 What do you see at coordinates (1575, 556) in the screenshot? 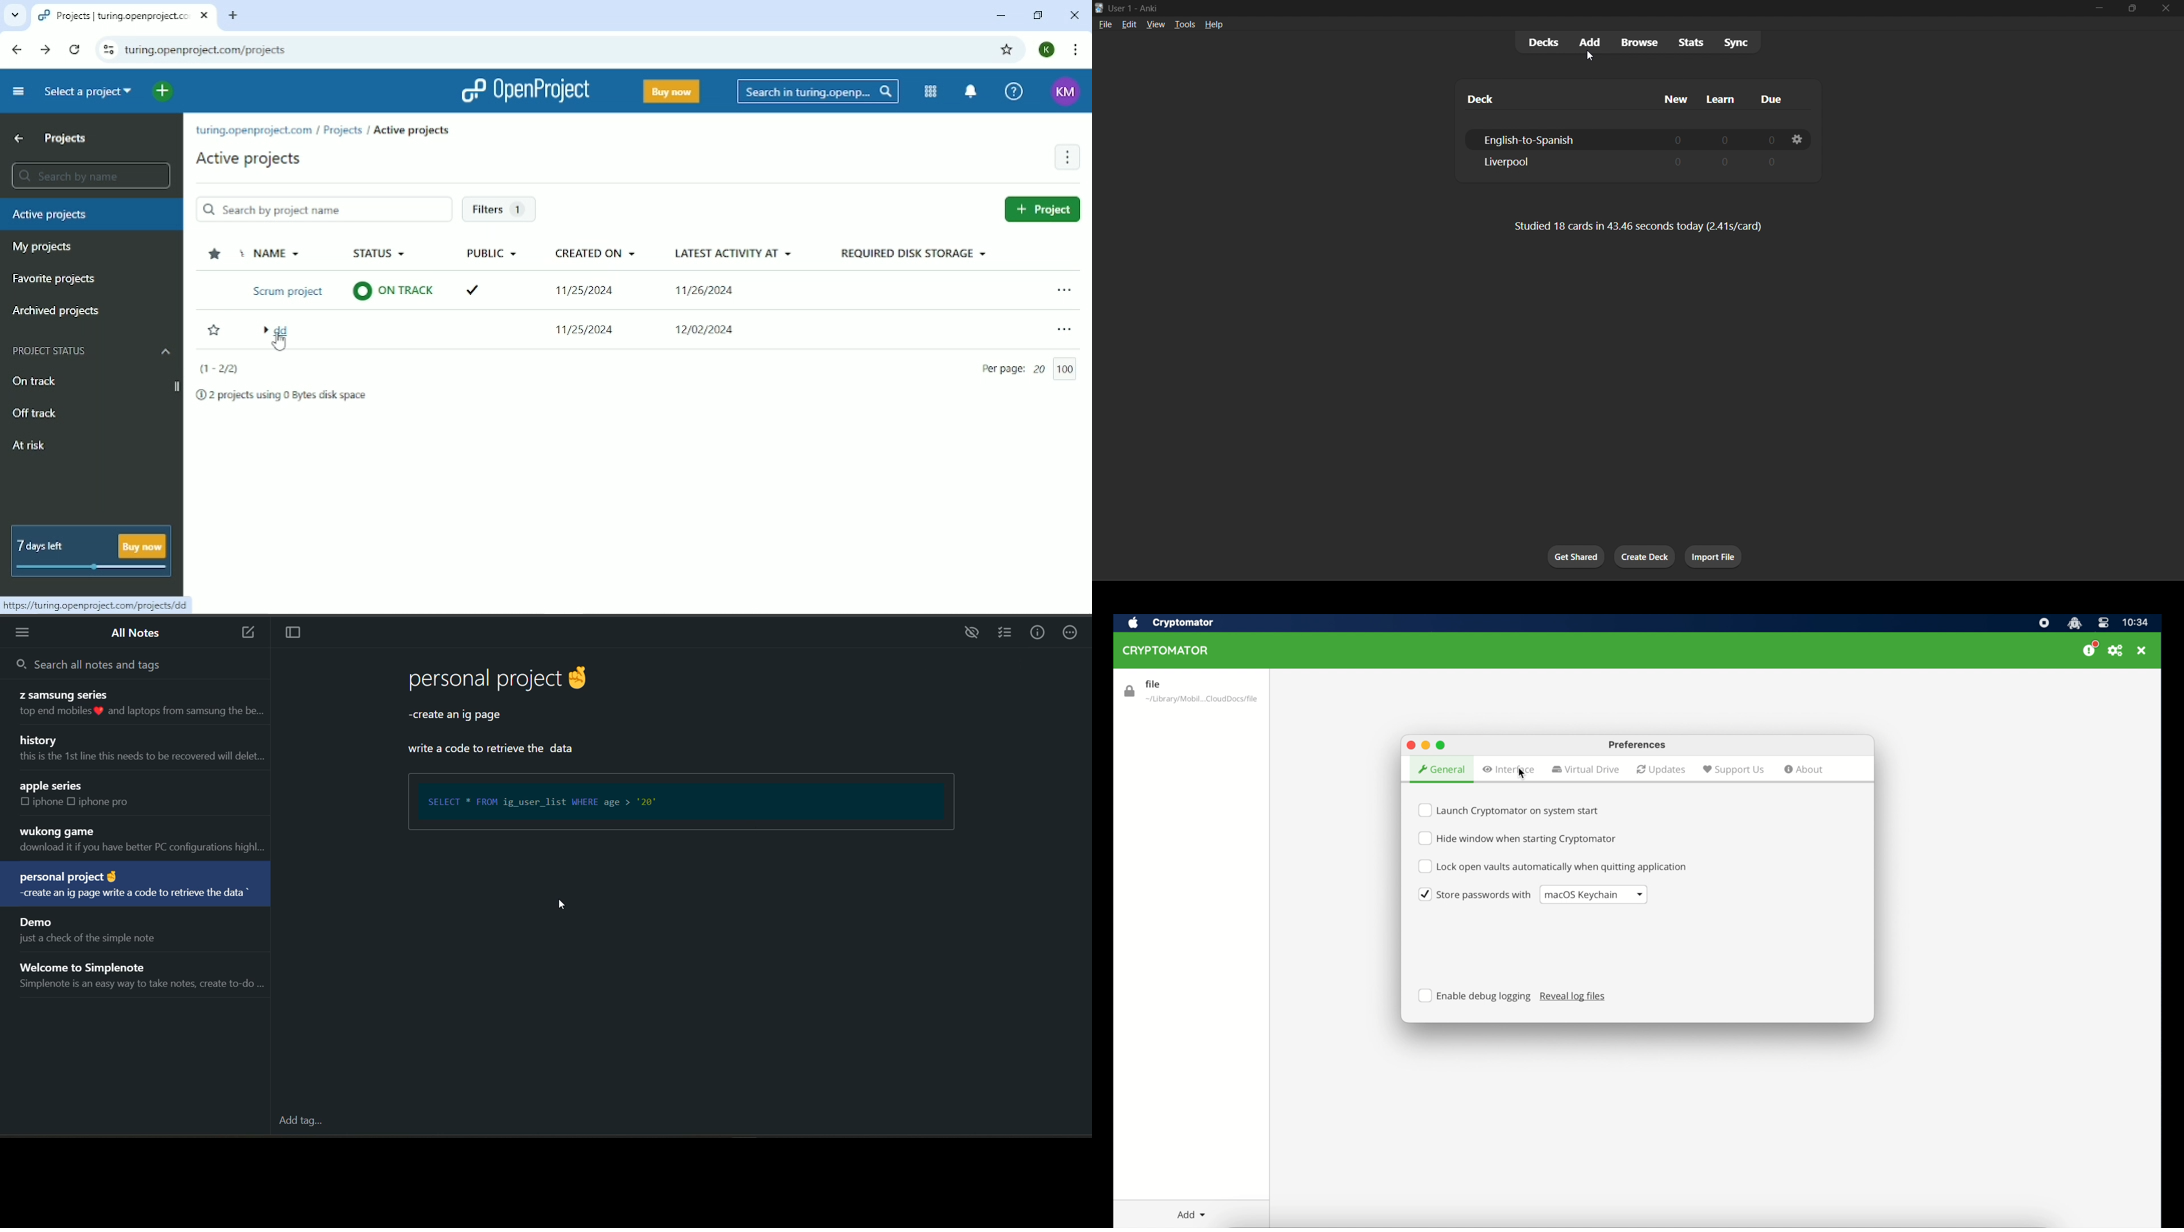
I see `get shared` at bounding box center [1575, 556].